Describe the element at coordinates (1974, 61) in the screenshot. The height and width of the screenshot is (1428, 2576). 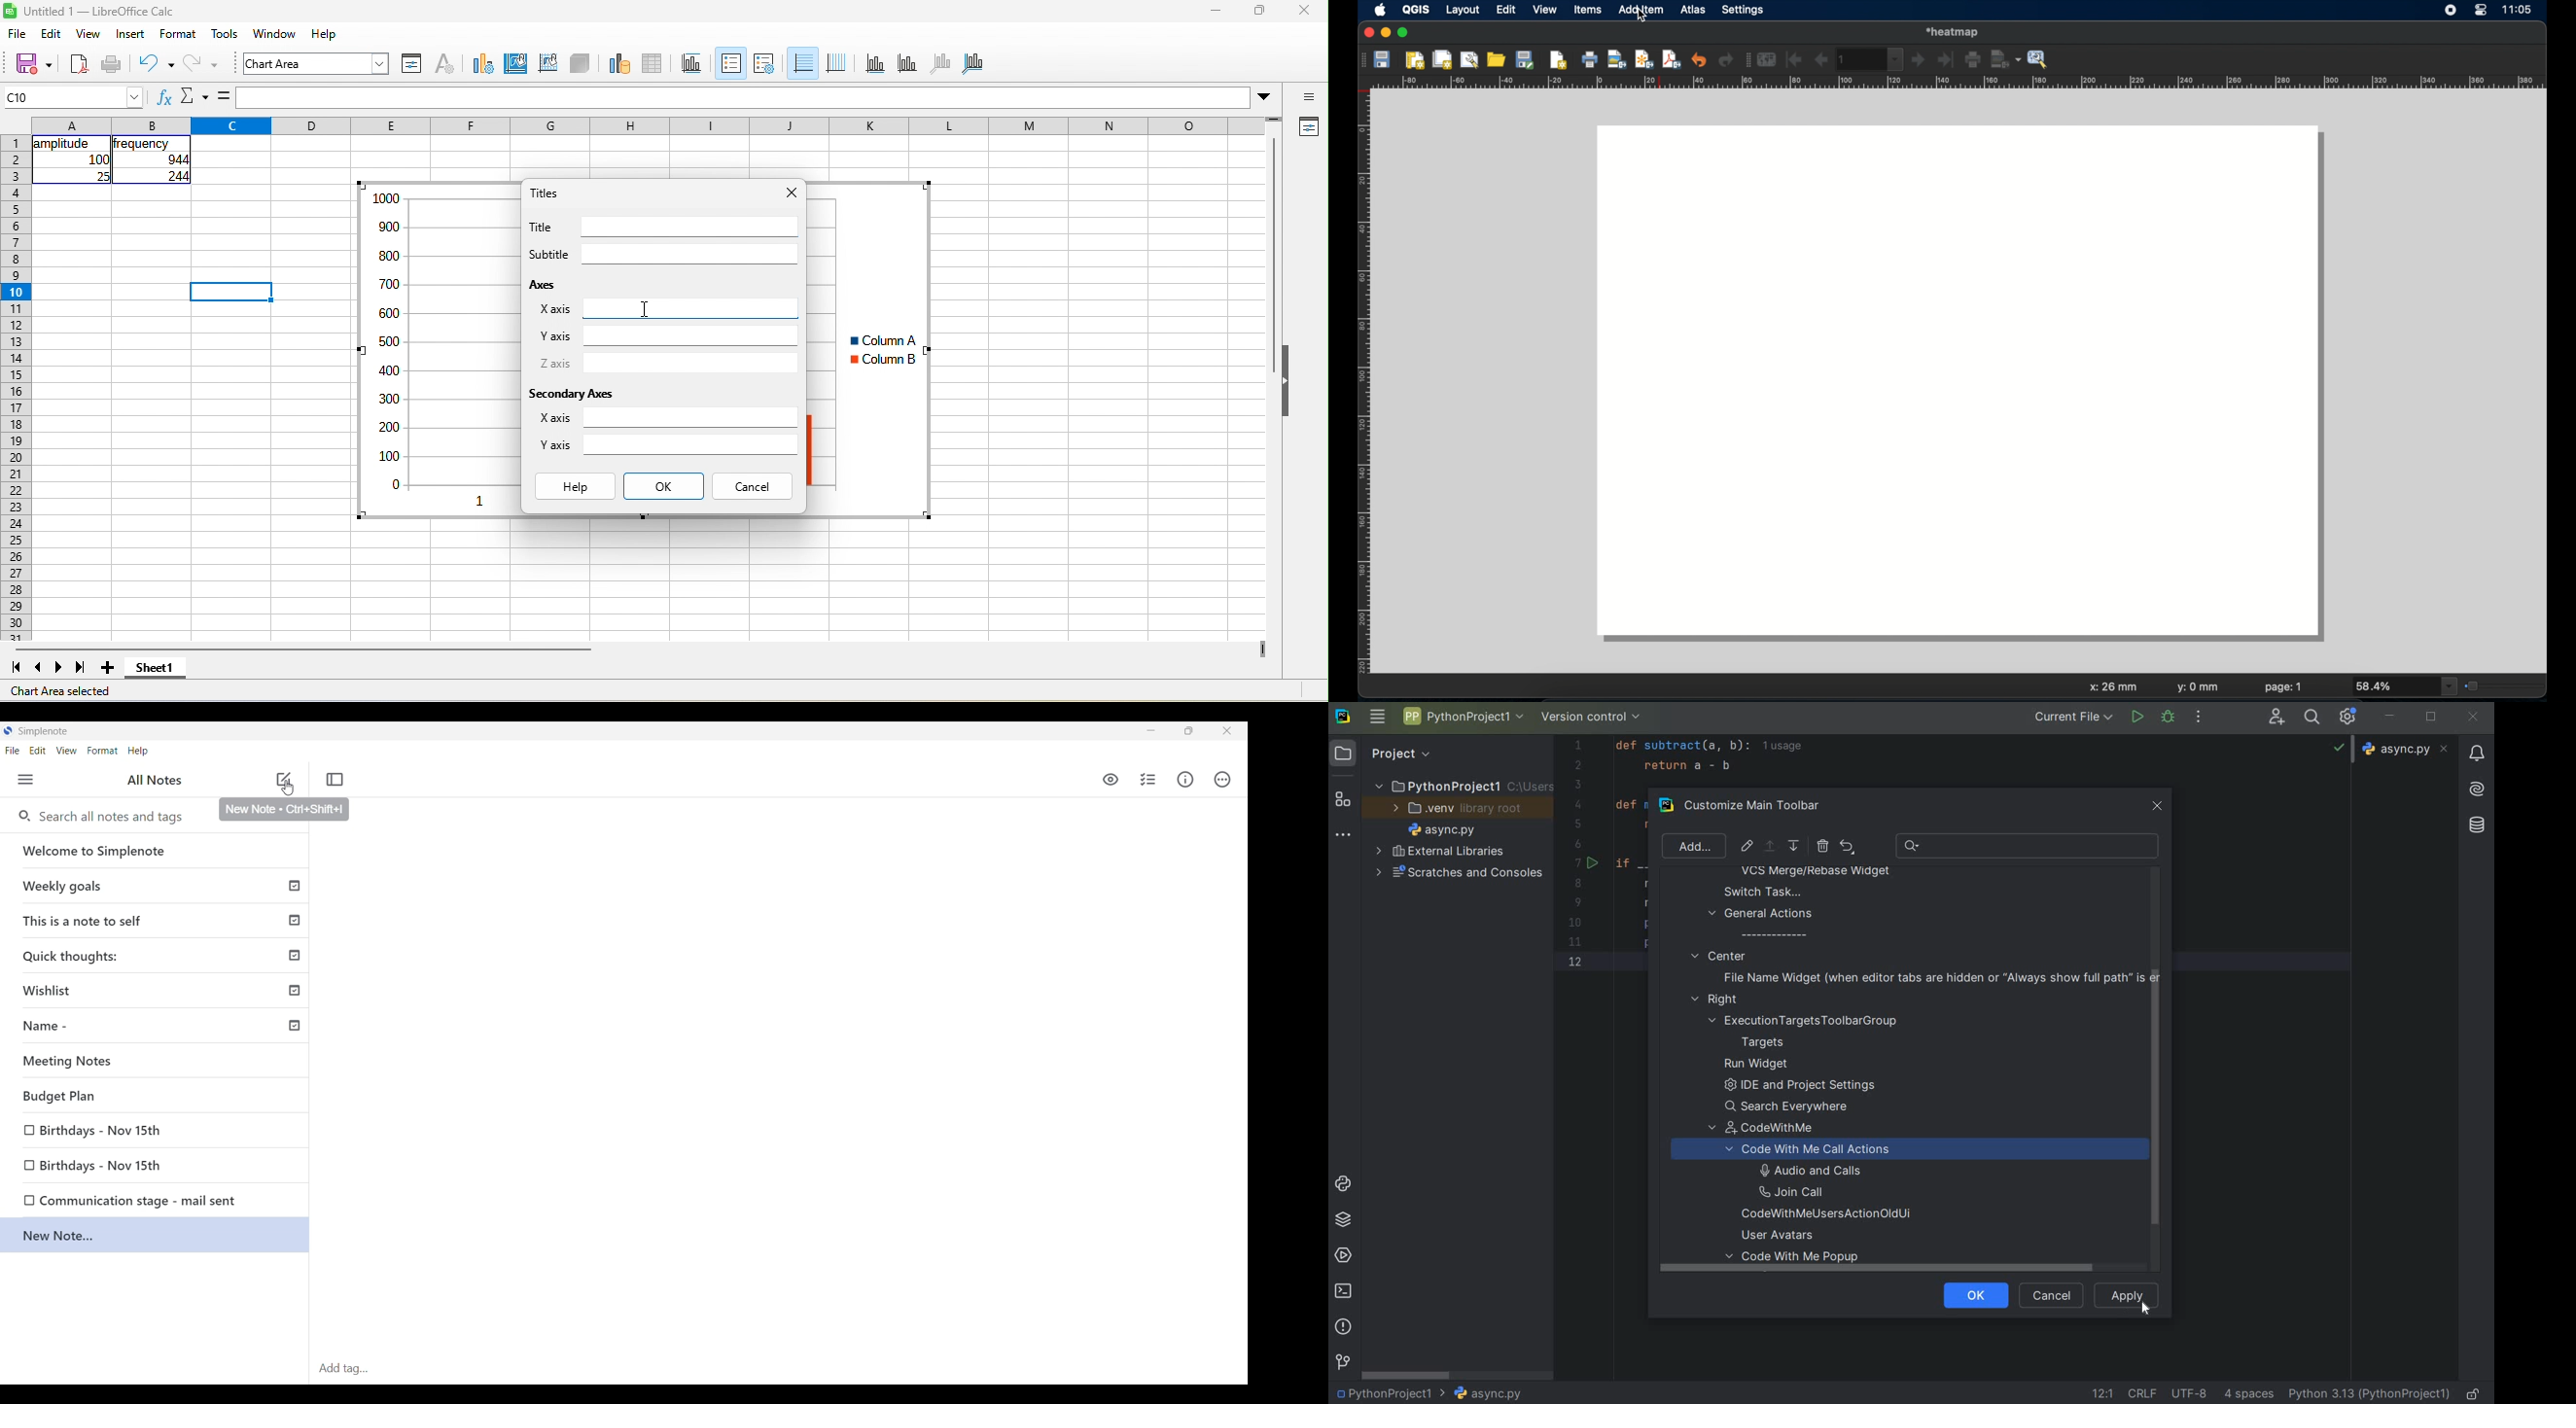
I see `print atlas` at that location.